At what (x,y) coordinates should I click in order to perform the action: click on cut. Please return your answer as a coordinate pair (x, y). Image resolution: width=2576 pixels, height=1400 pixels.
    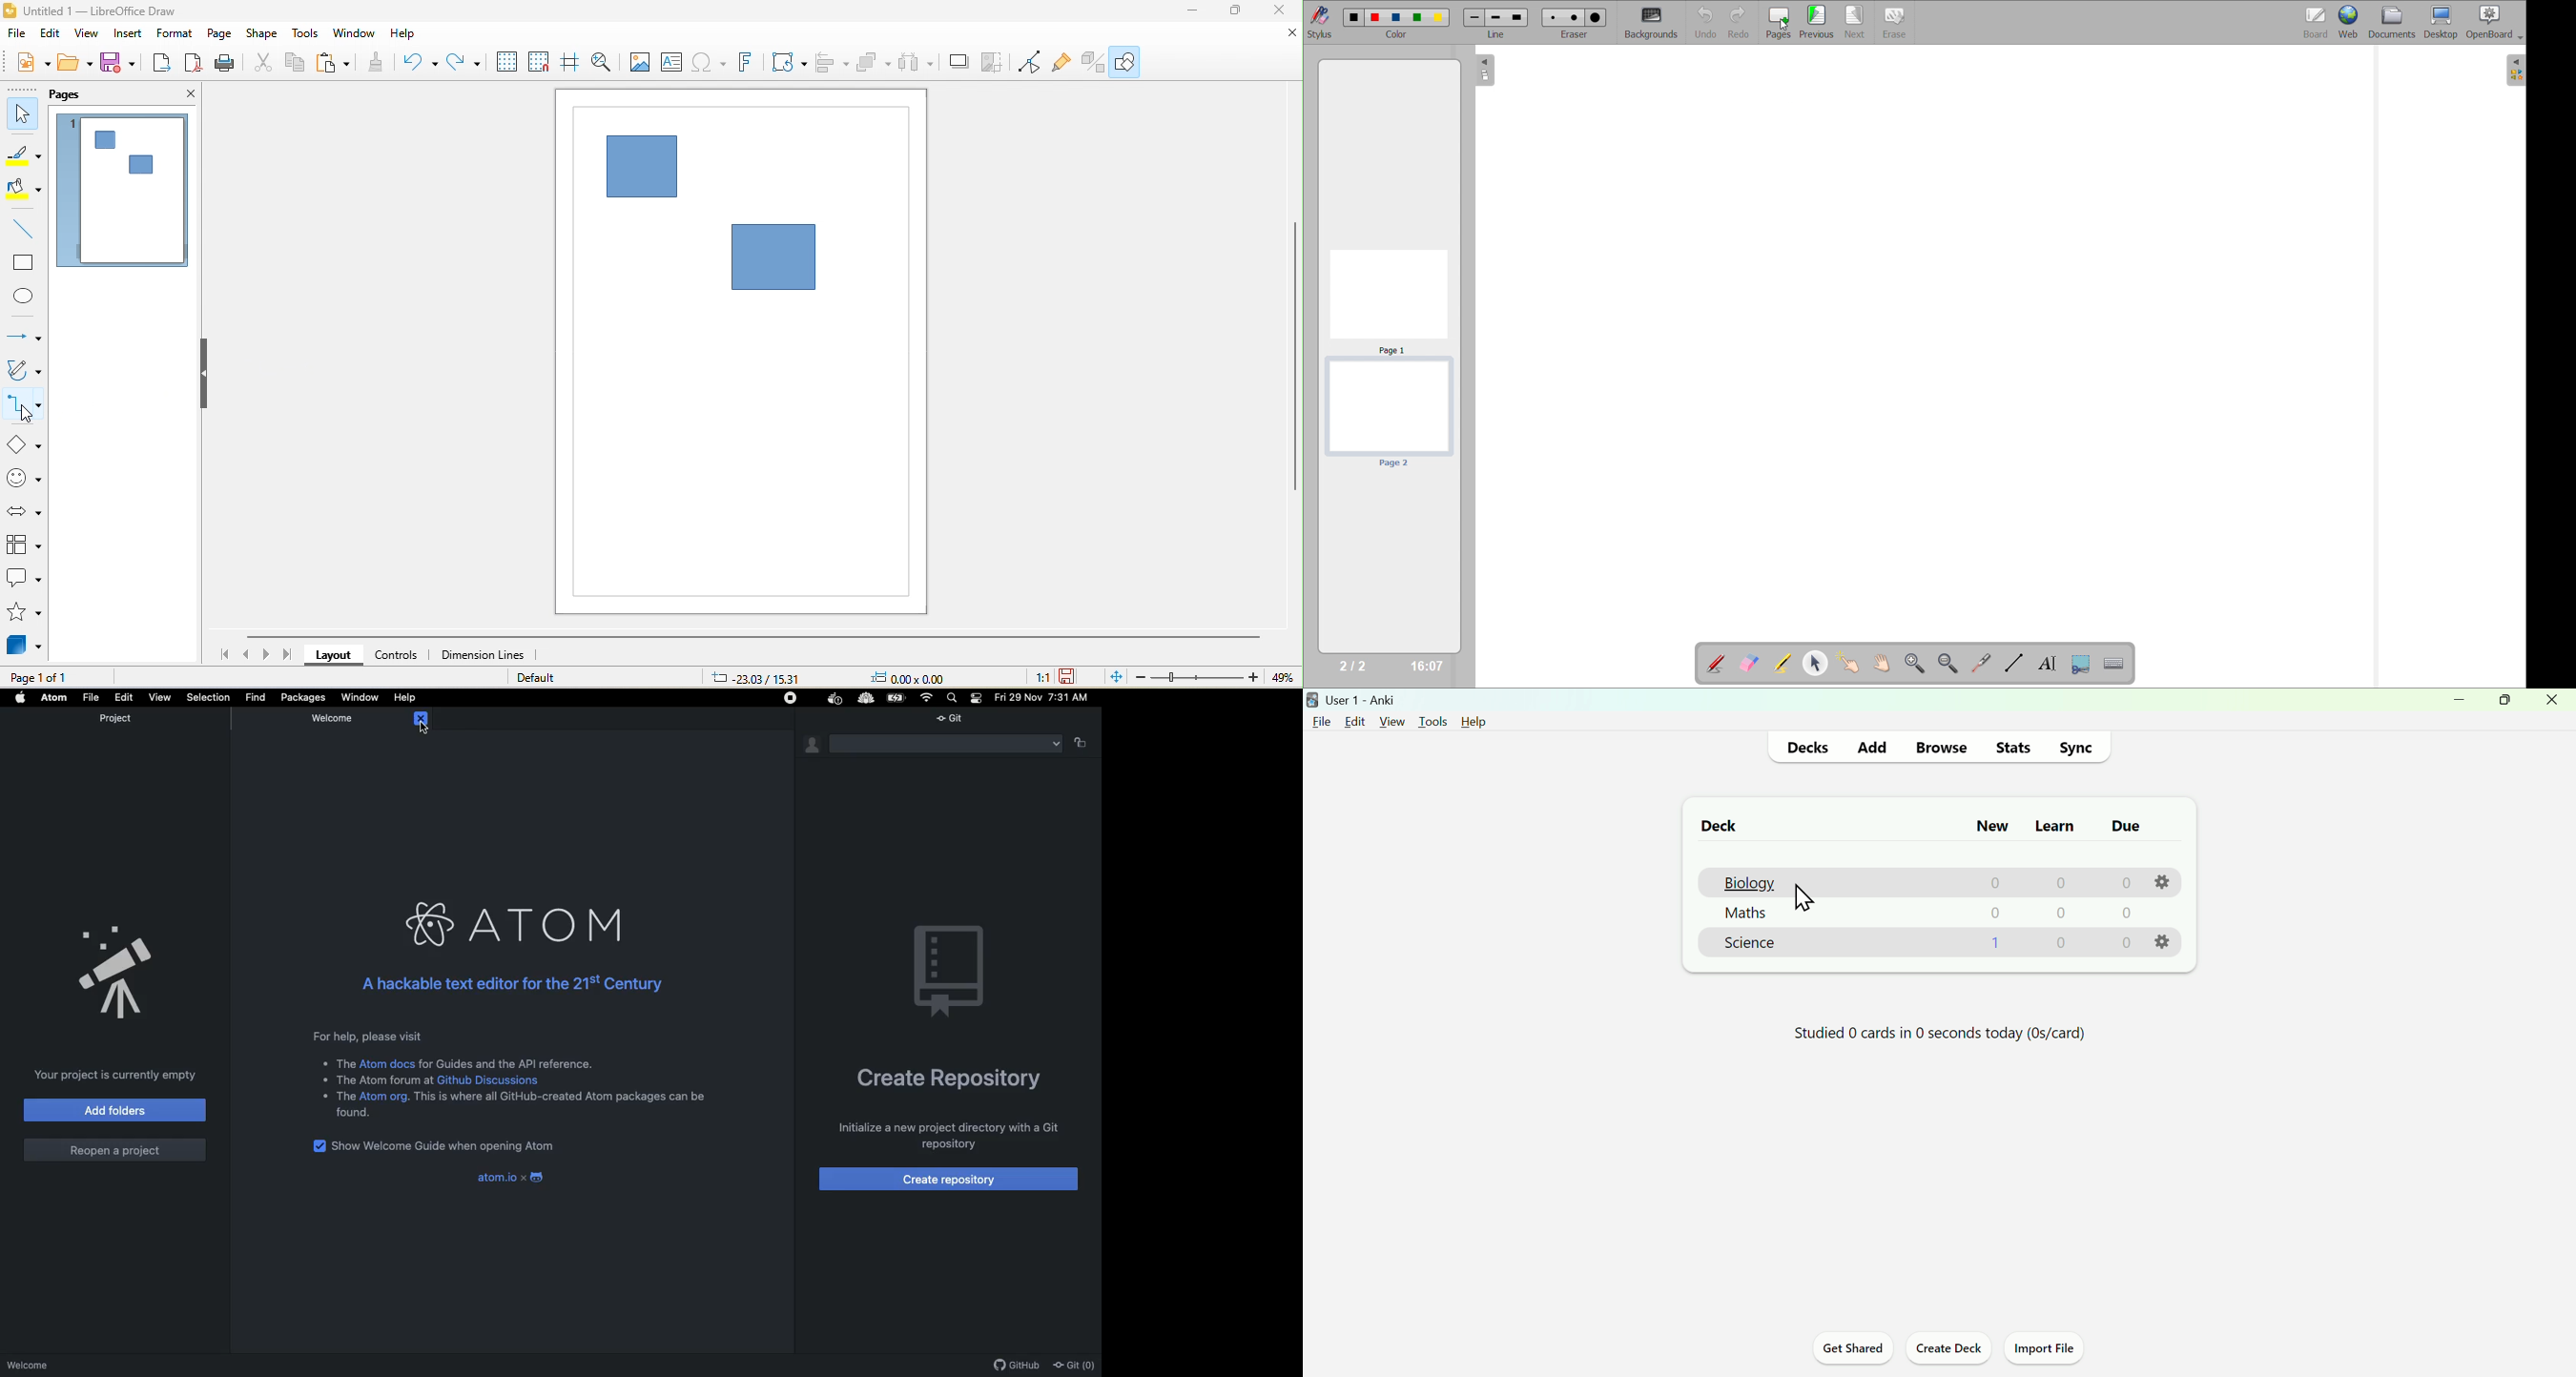
    Looking at the image, I should click on (262, 64).